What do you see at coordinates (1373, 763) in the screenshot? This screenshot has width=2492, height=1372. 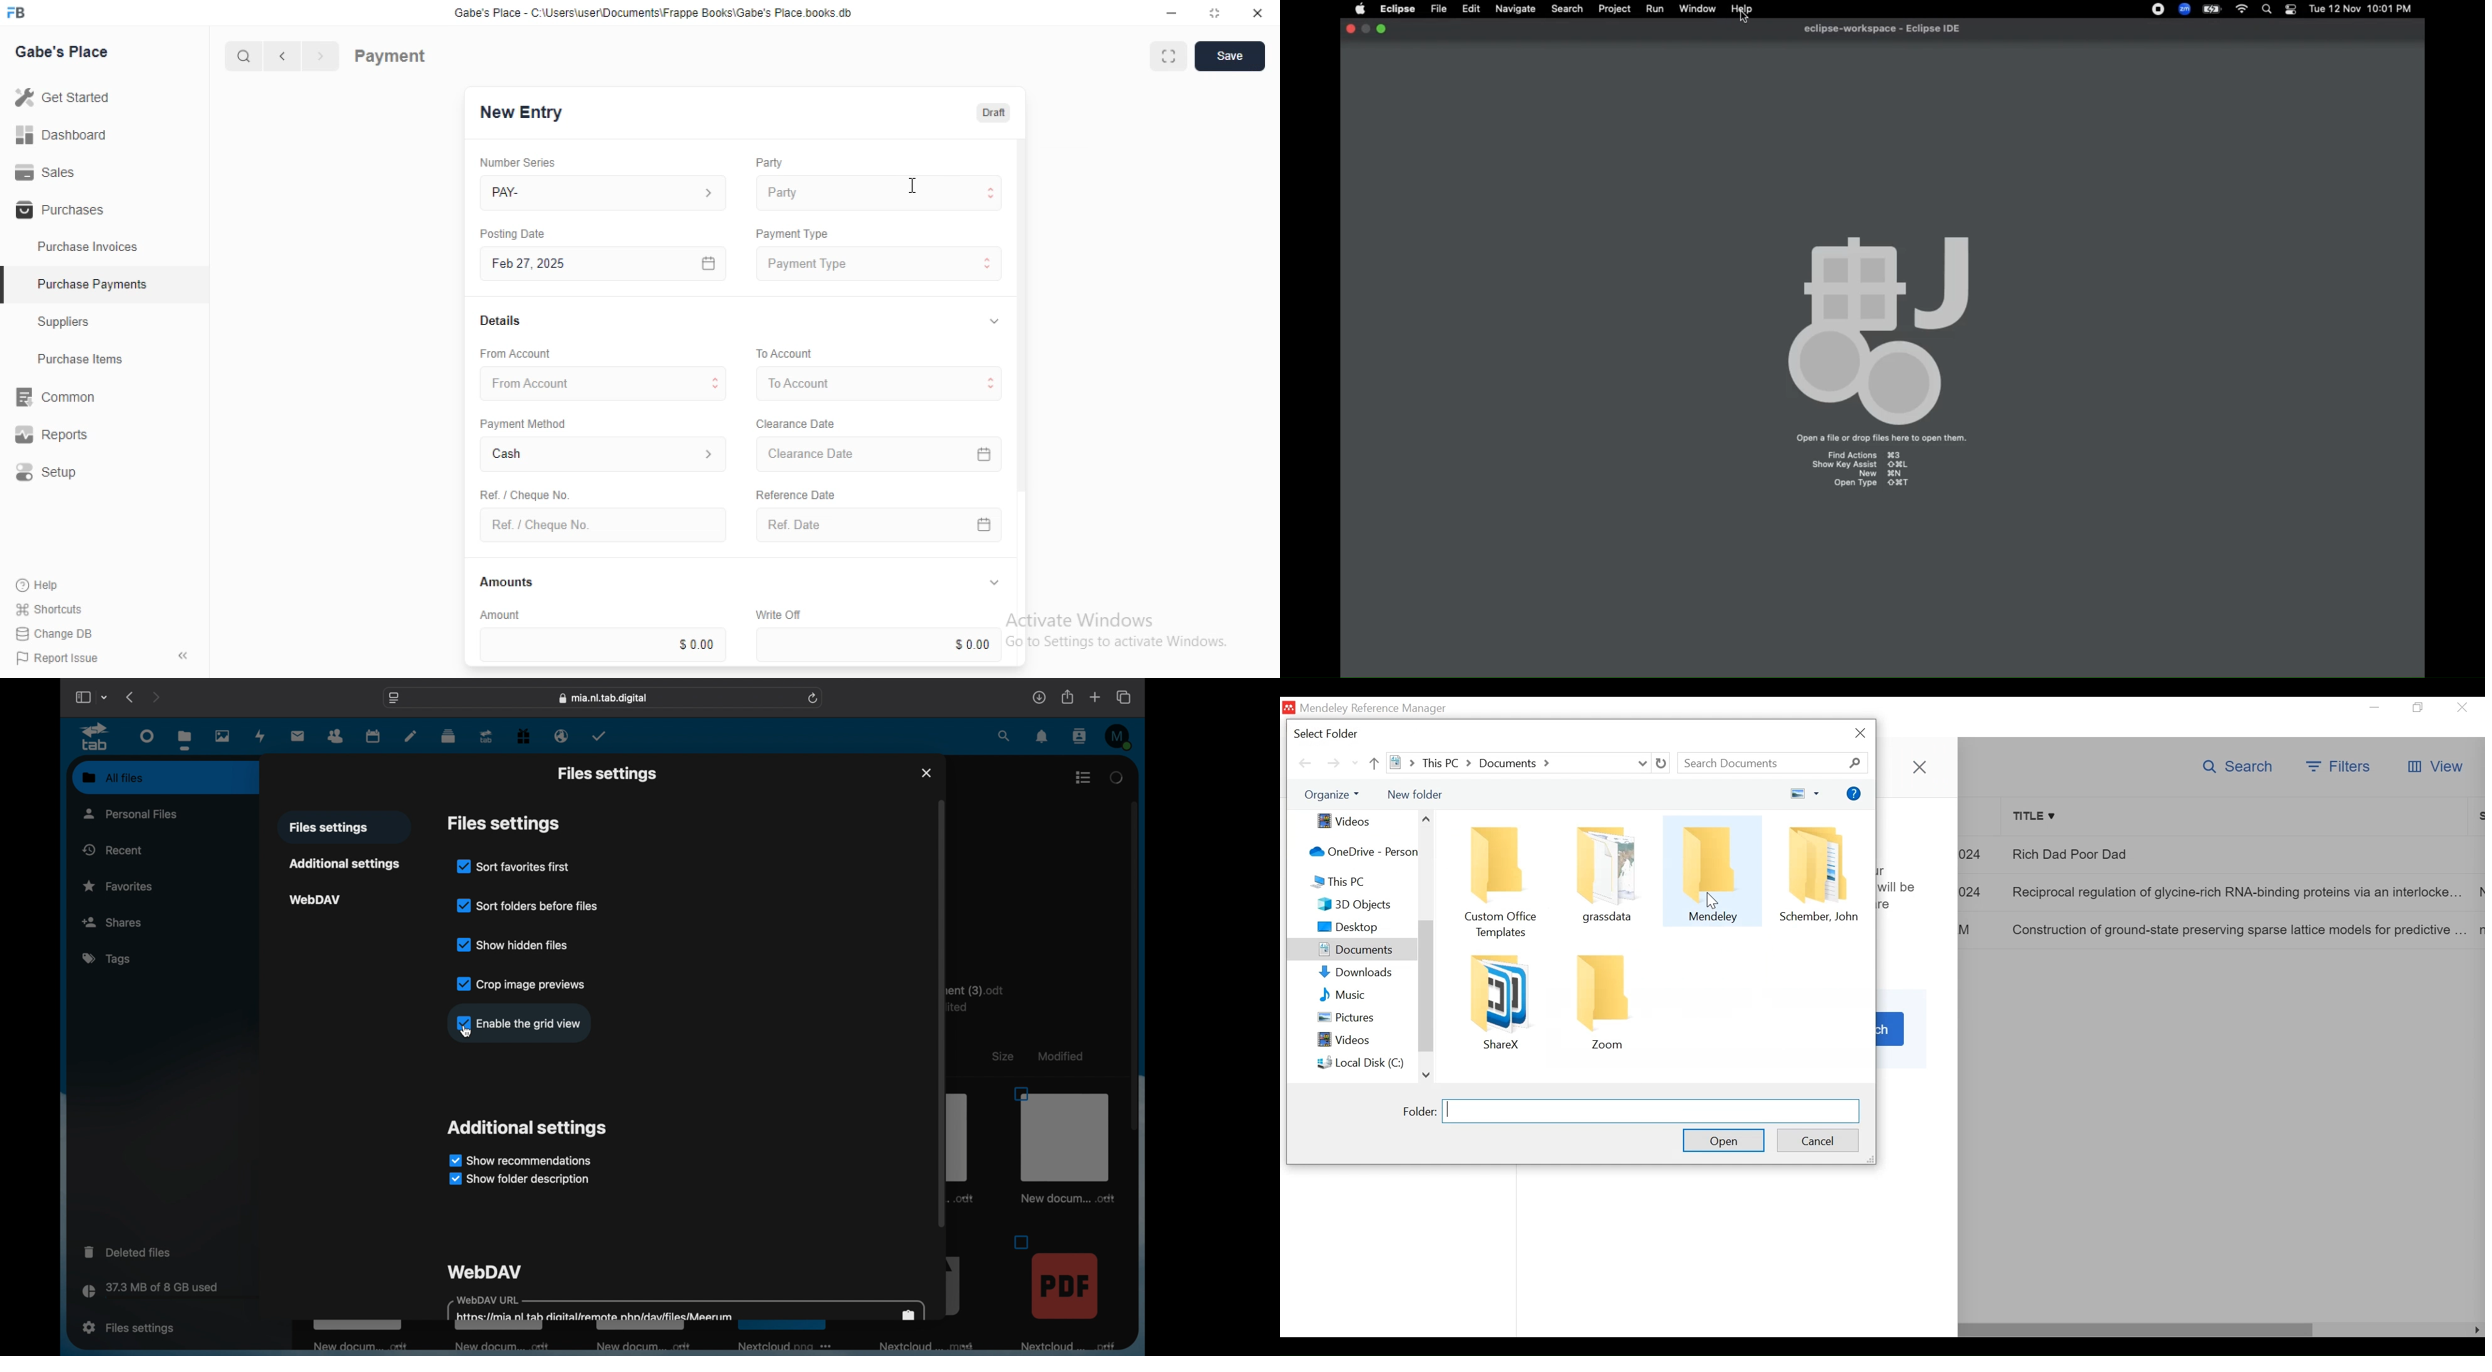 I see `Go Up` at bounding box center [1373, 763].